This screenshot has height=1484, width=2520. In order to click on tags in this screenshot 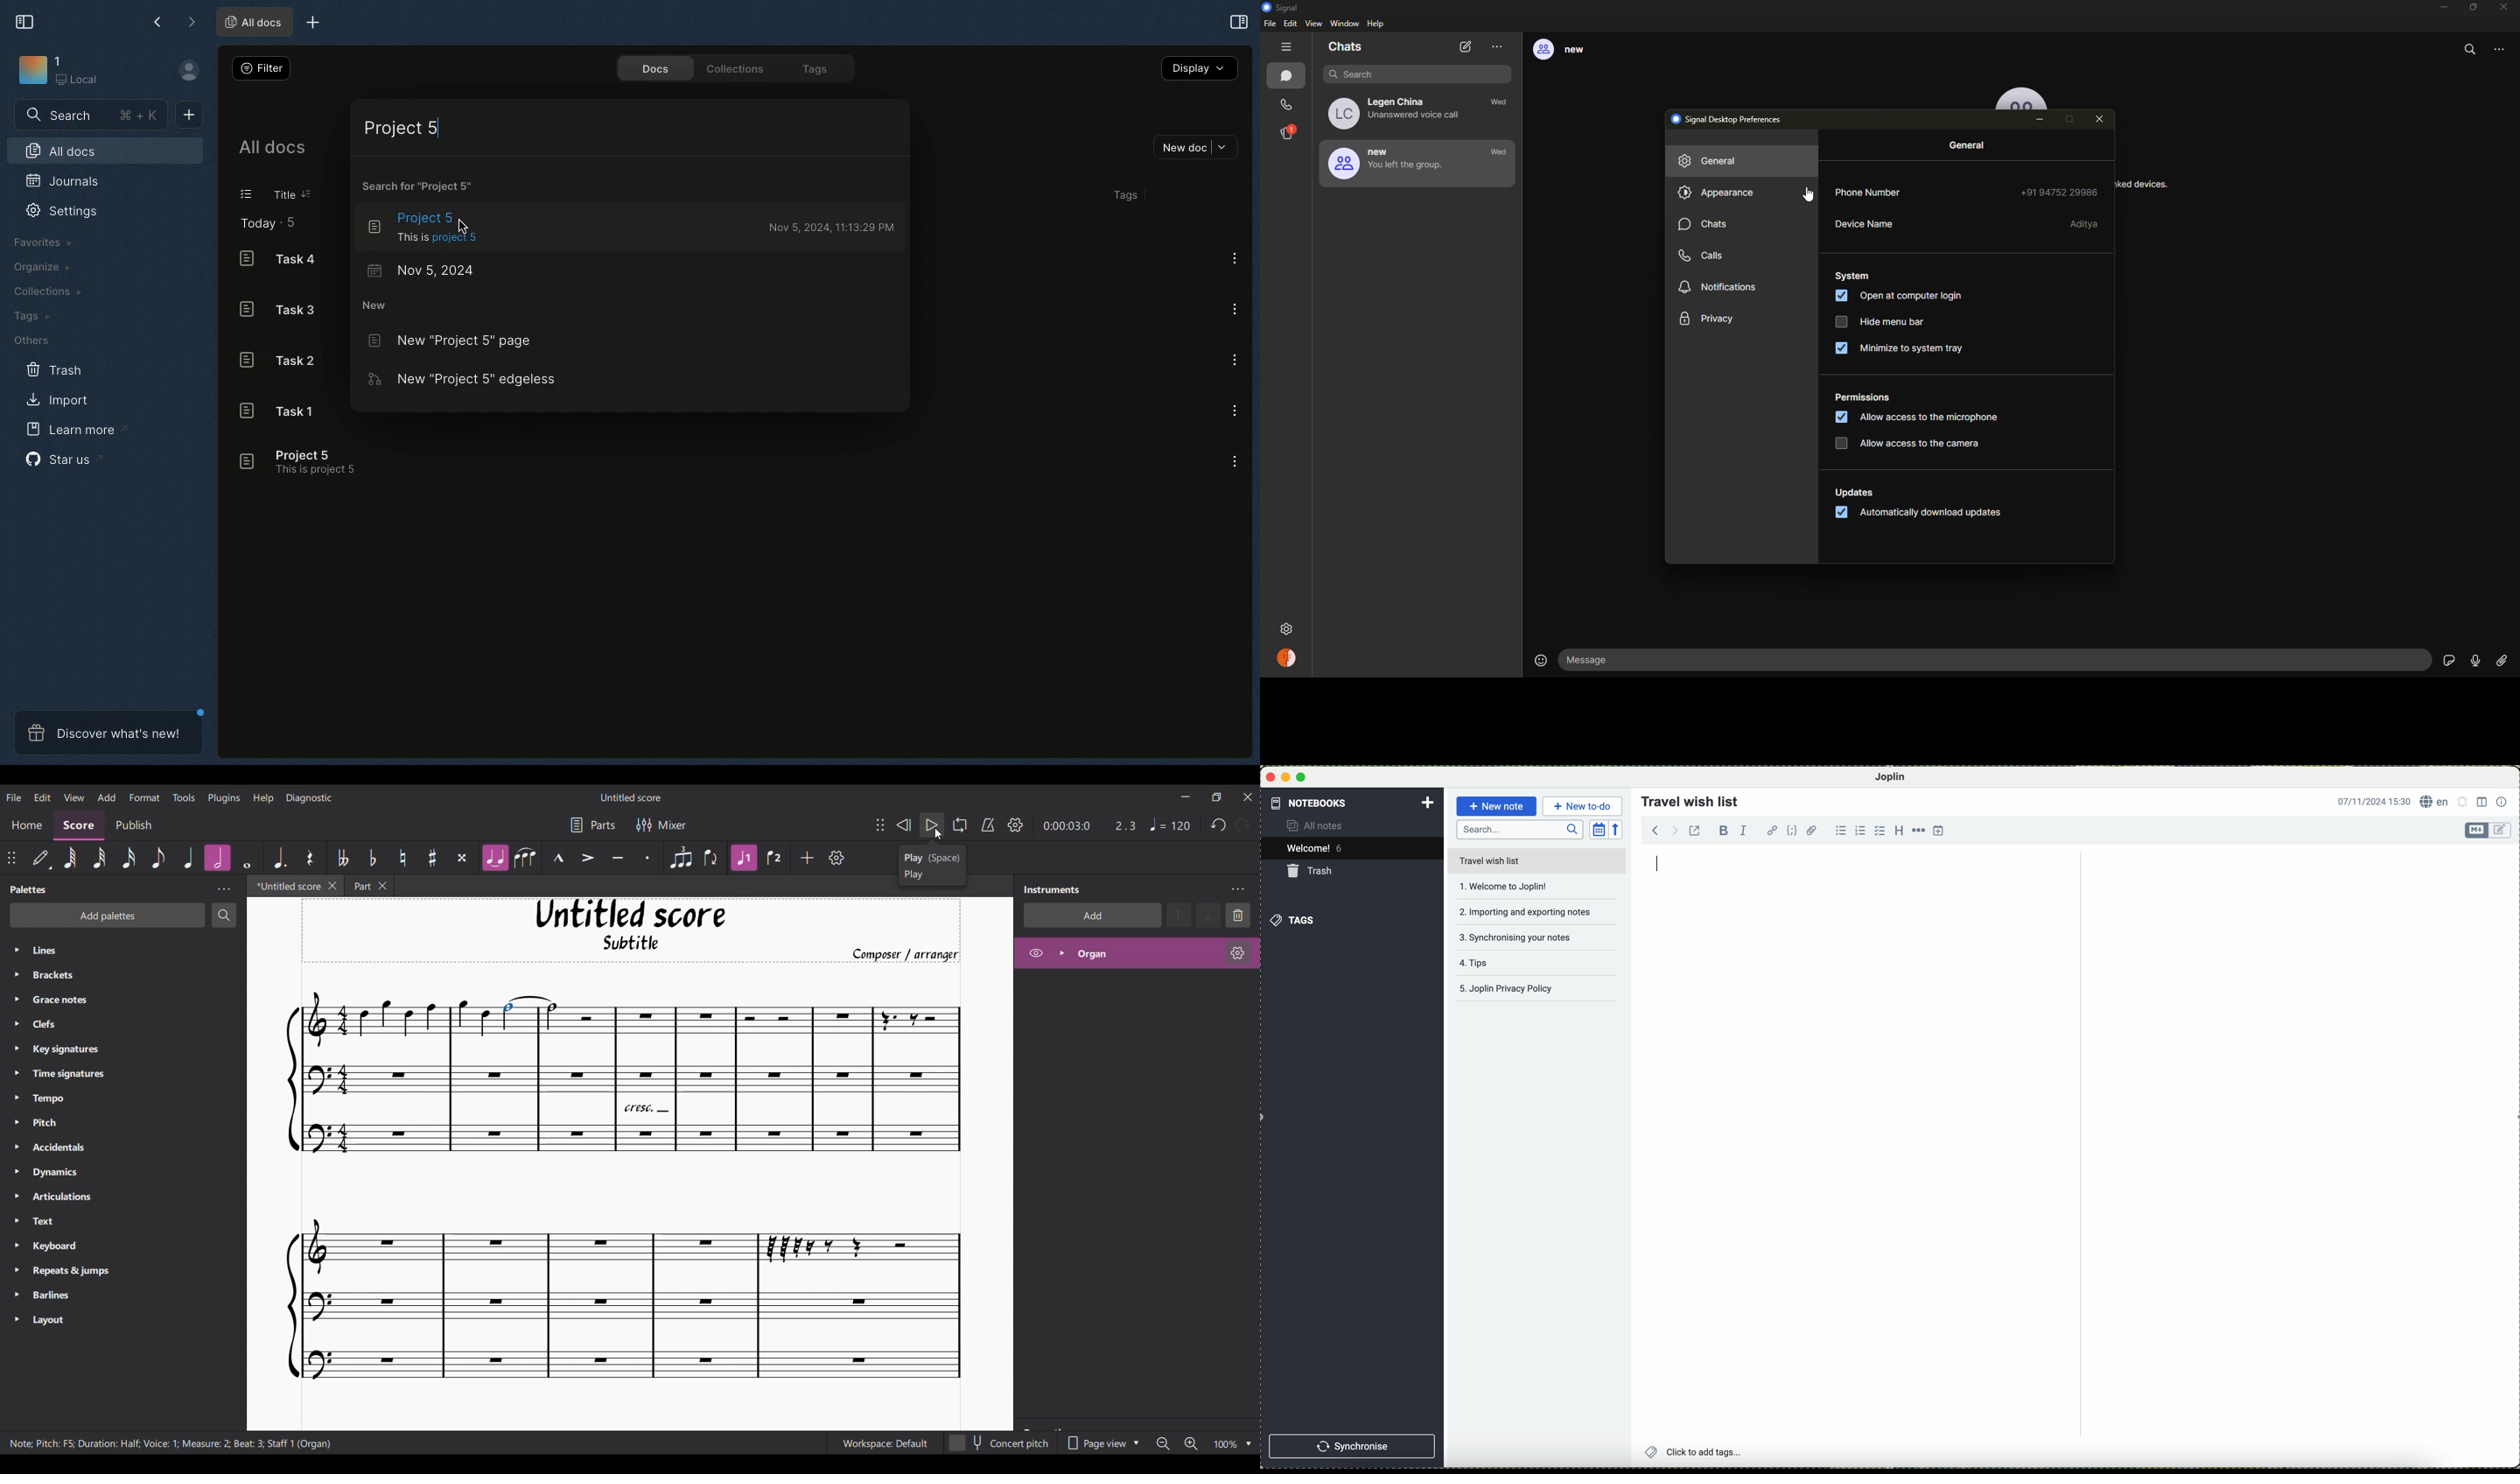, I will do `click(1294, 920)`.